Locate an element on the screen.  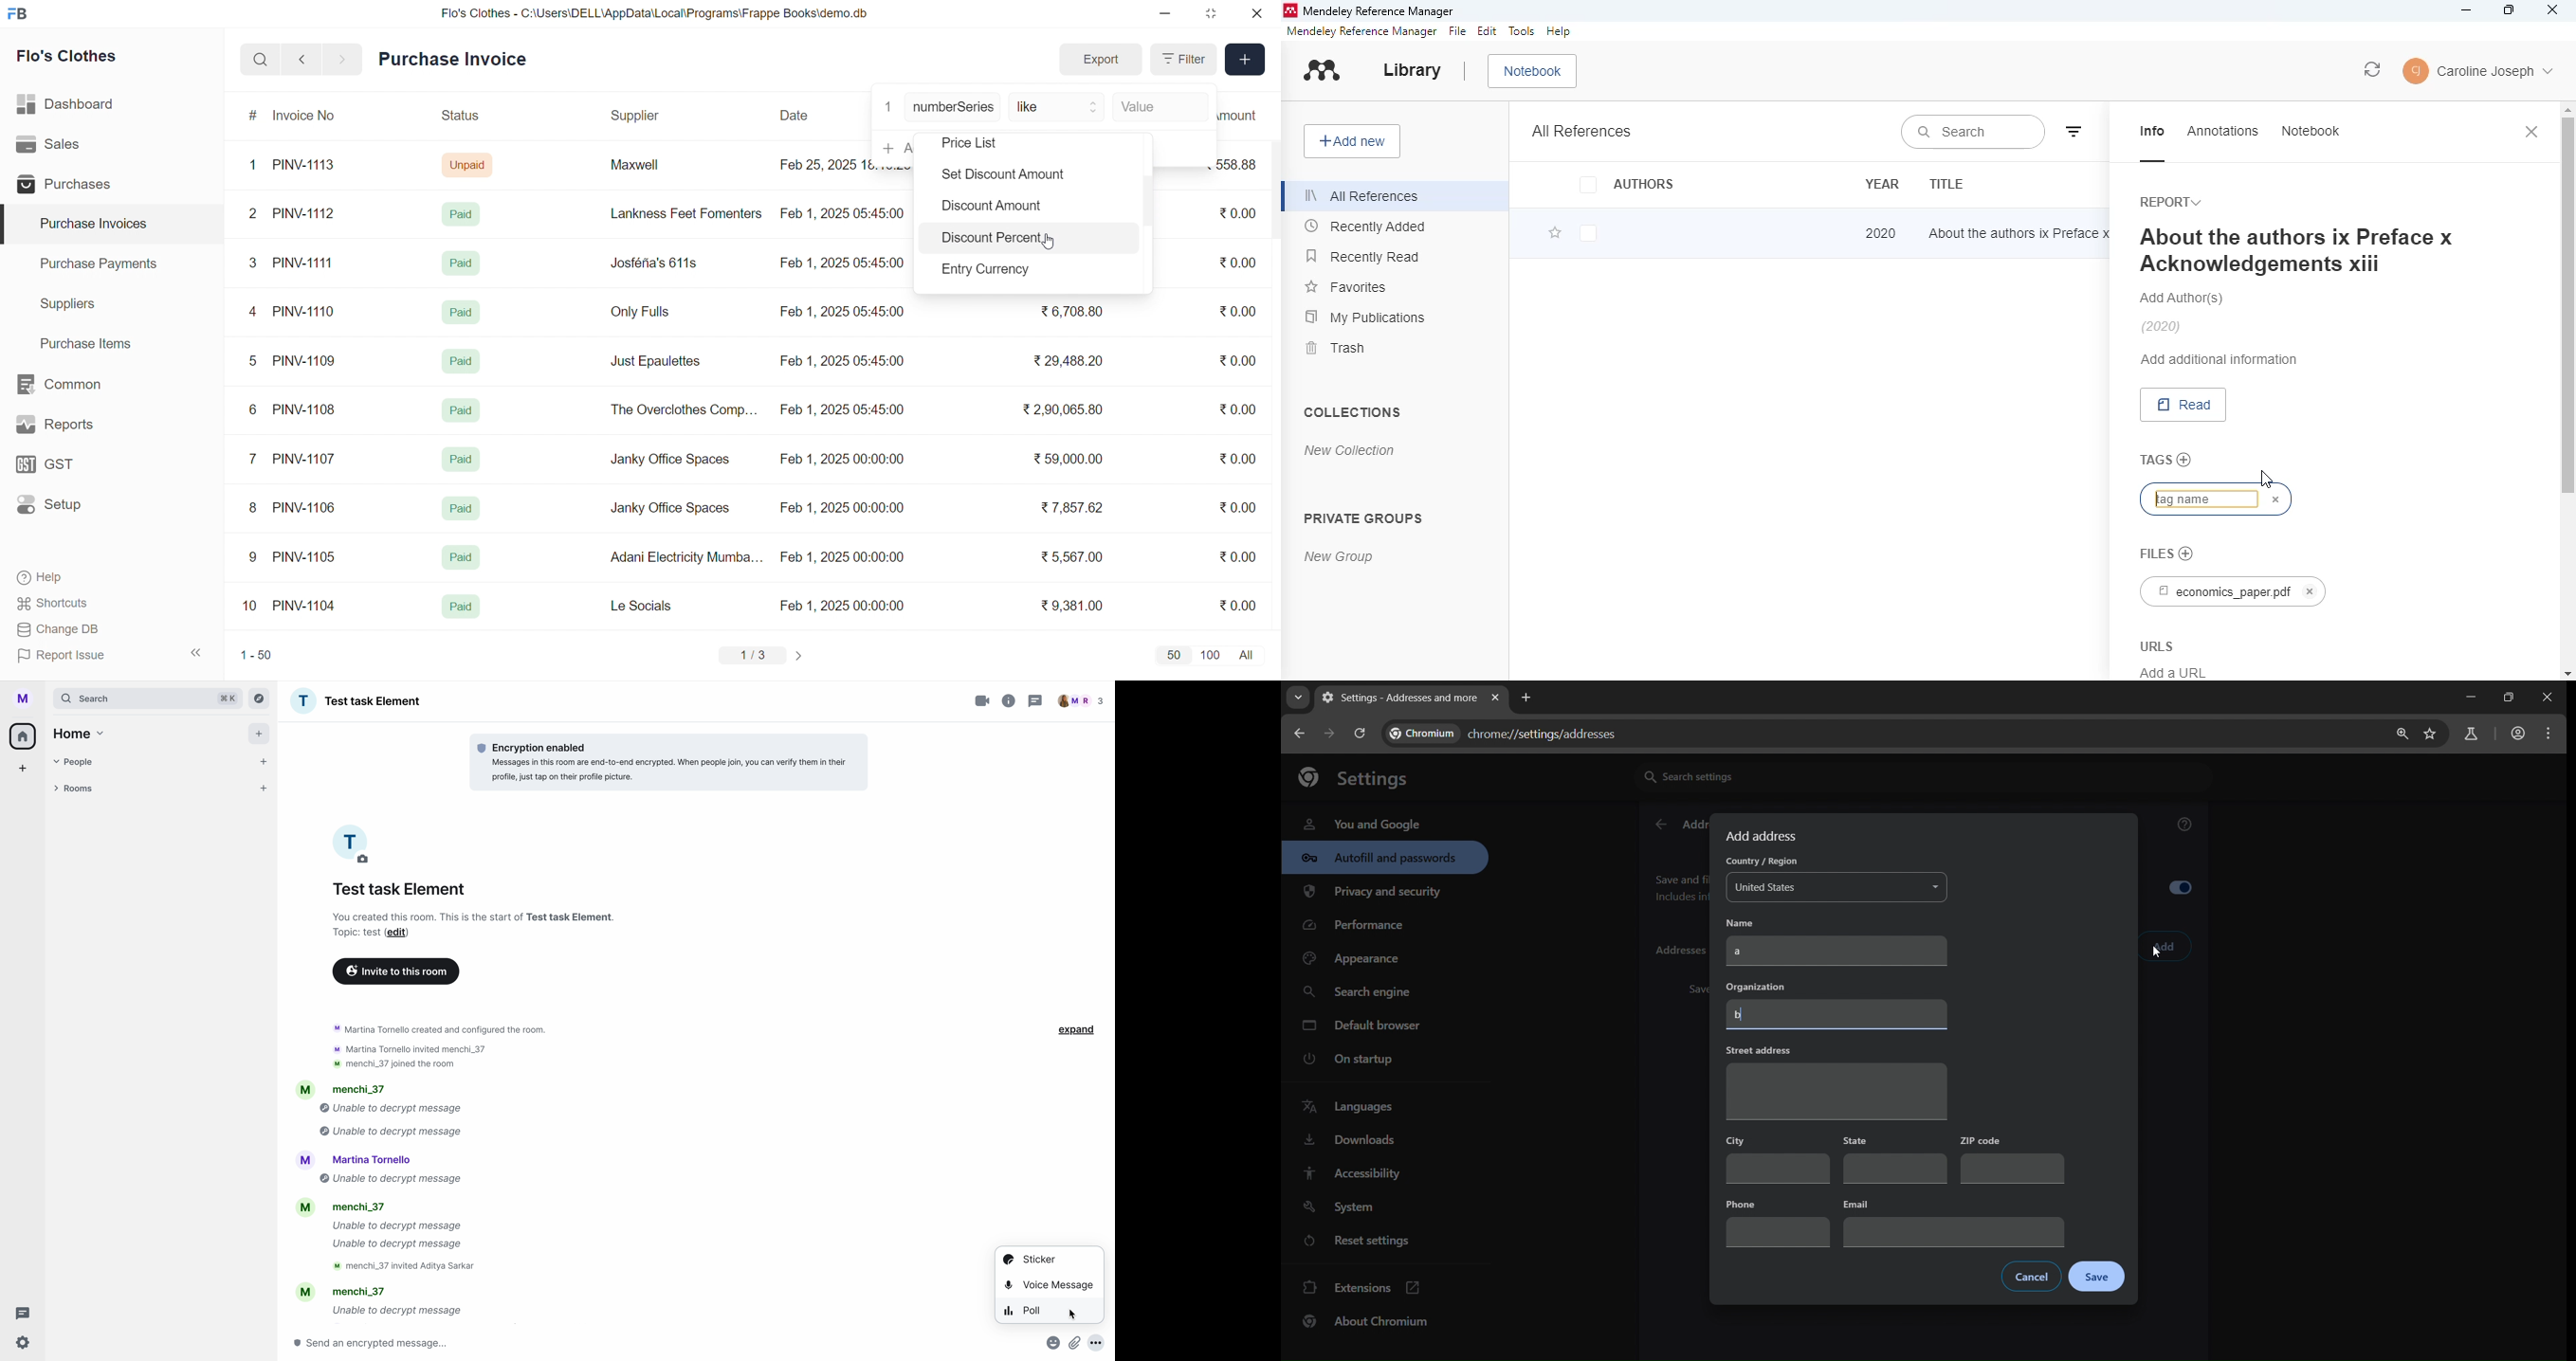
1 is located at coordinates (888, 105).